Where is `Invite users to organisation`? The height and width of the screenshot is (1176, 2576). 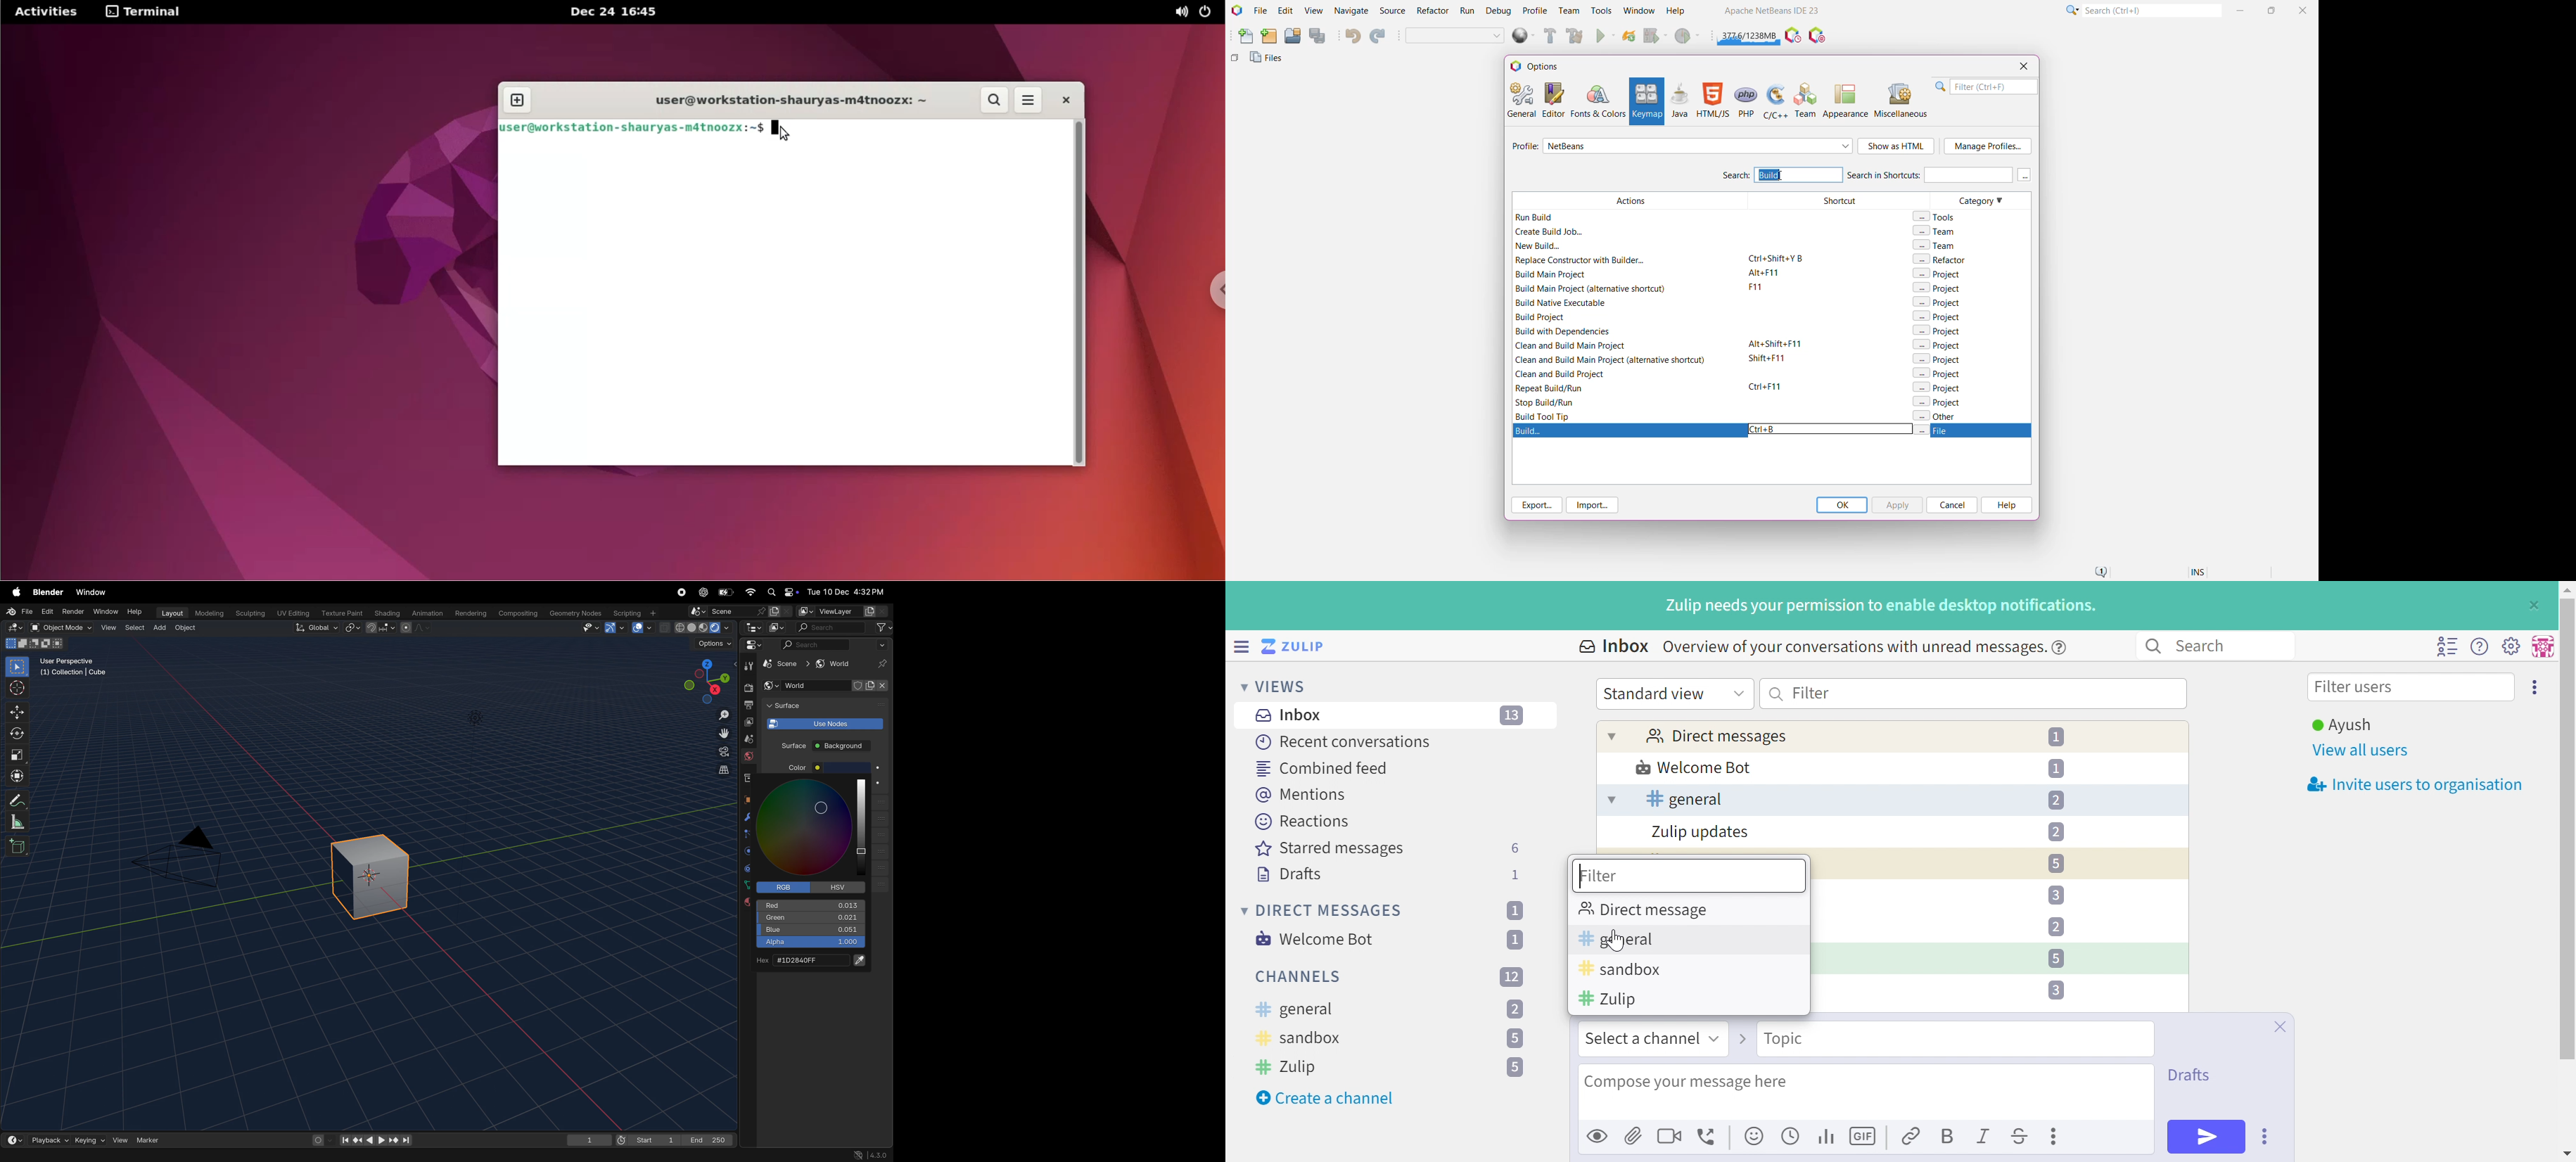
Invite users to organisation is located at coordinates (2536, 686).